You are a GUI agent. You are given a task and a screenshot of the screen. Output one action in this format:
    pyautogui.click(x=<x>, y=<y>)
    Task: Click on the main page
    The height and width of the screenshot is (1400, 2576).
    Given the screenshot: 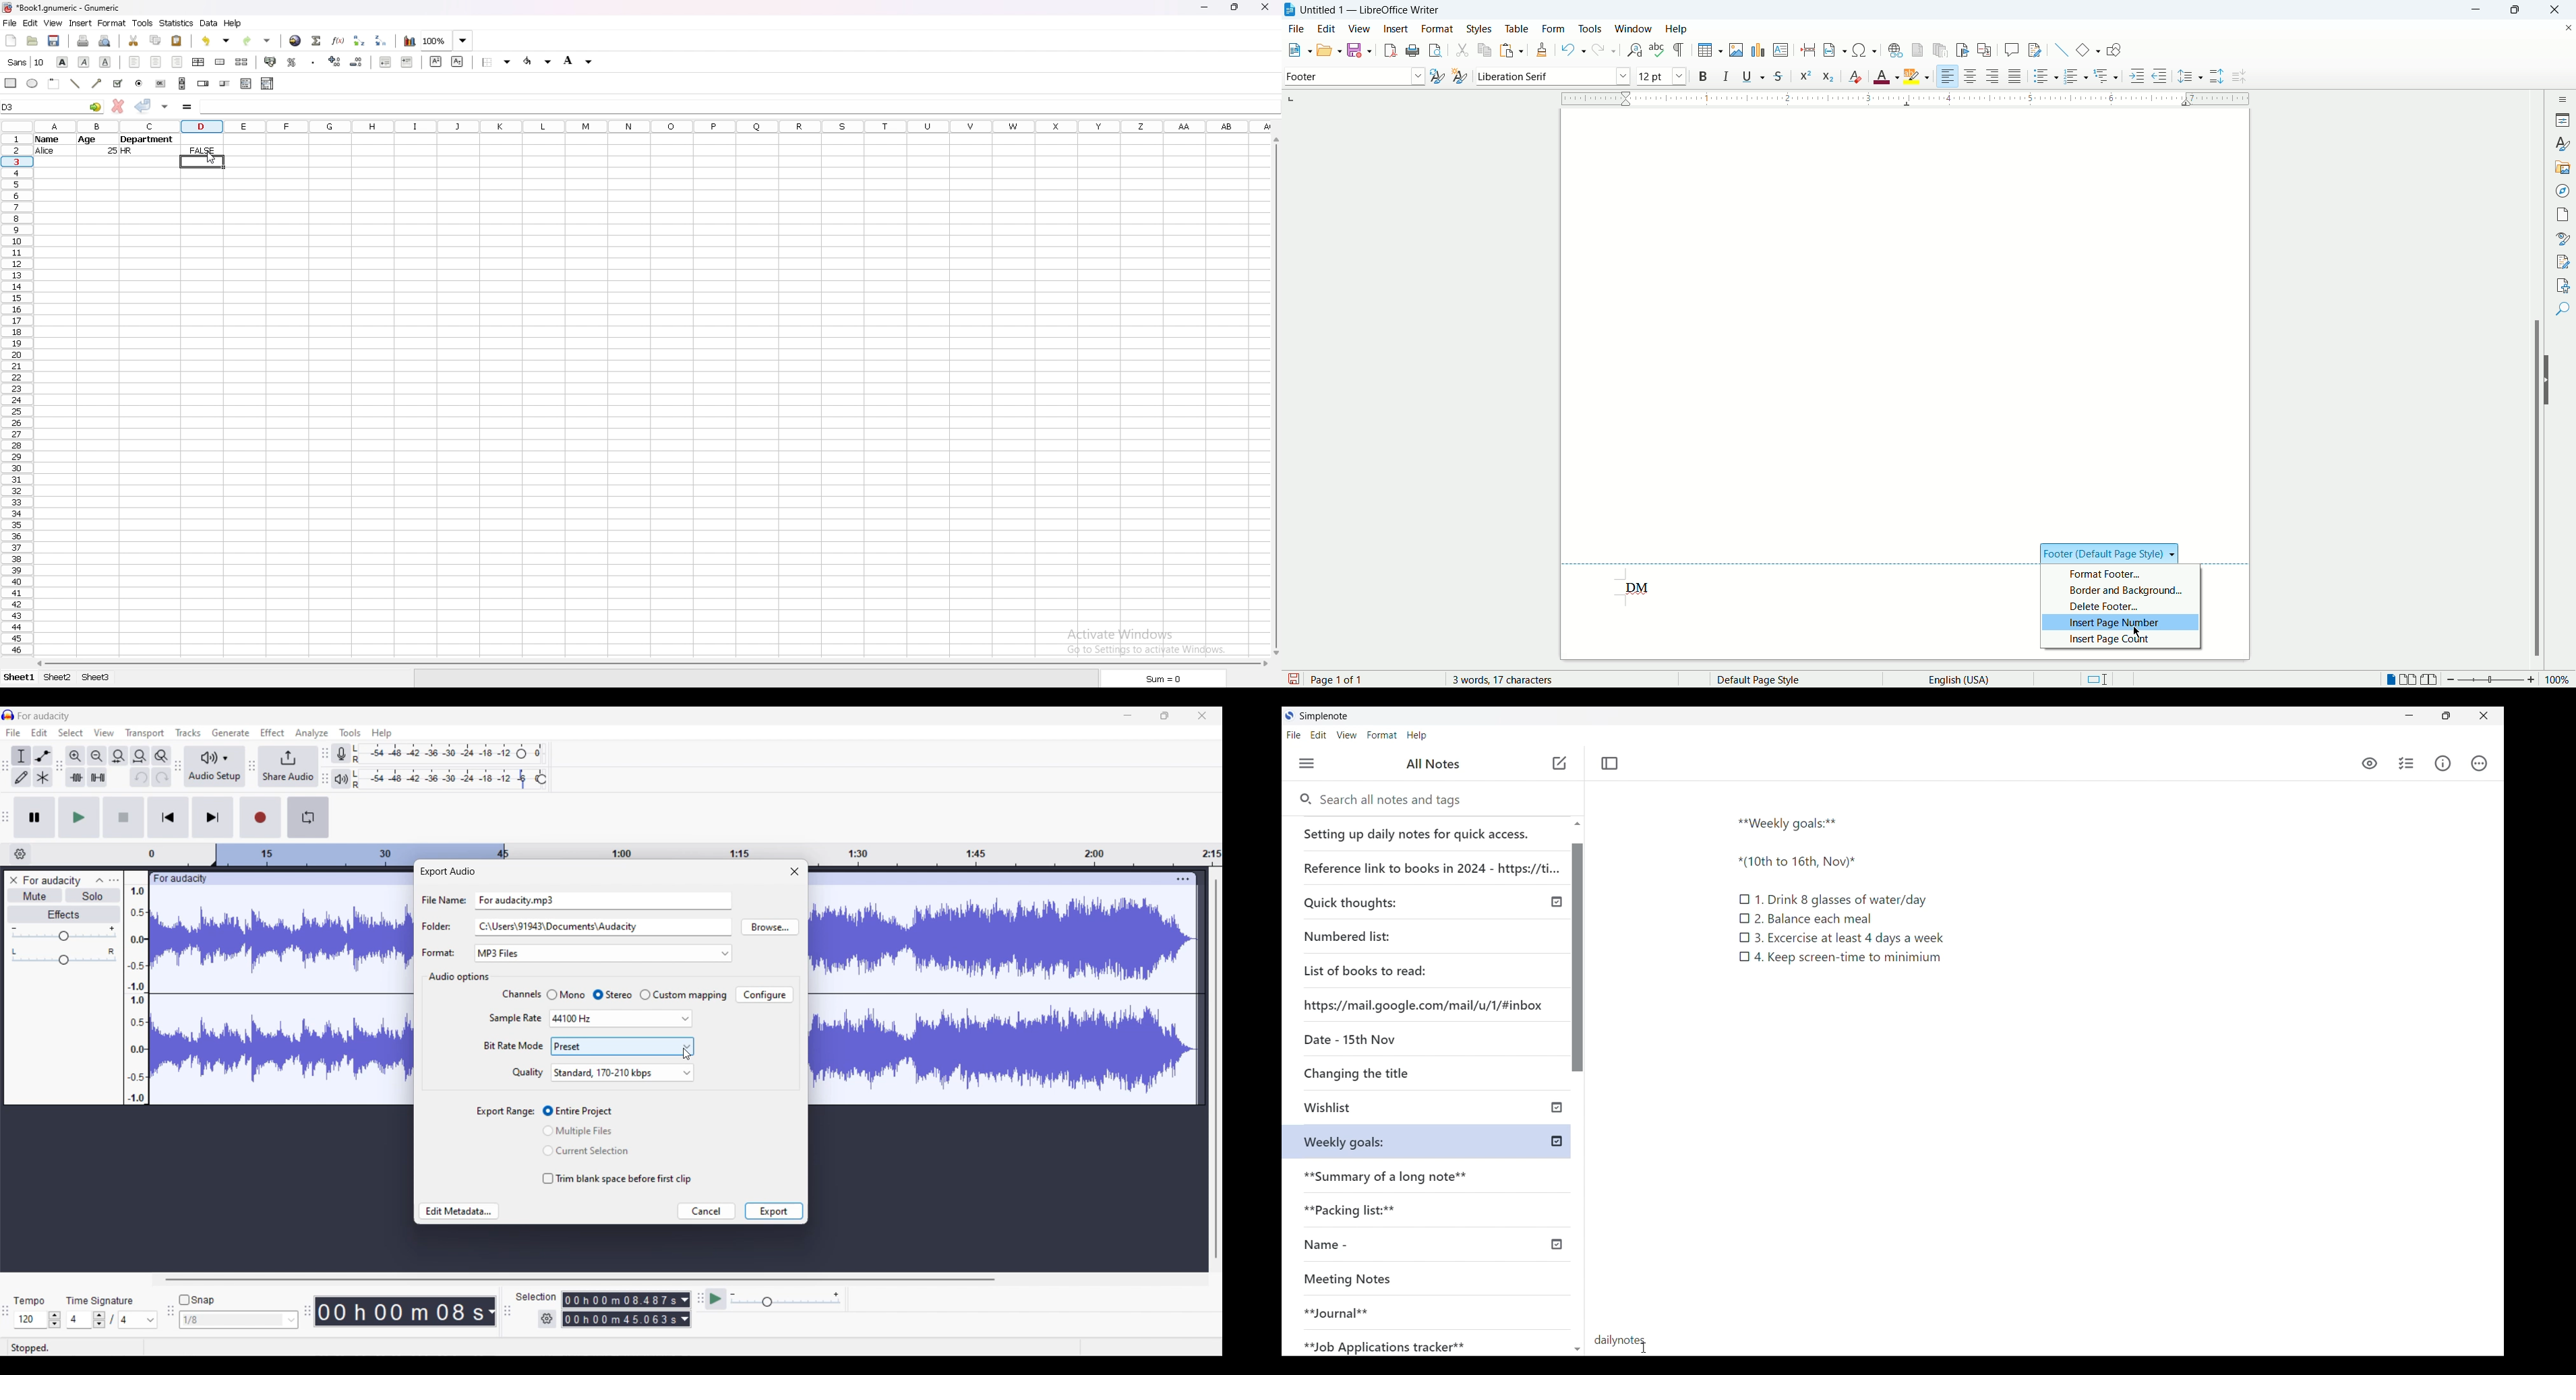 What is the action you would take?
    pyautogui.click(x=1907, y=319)
    